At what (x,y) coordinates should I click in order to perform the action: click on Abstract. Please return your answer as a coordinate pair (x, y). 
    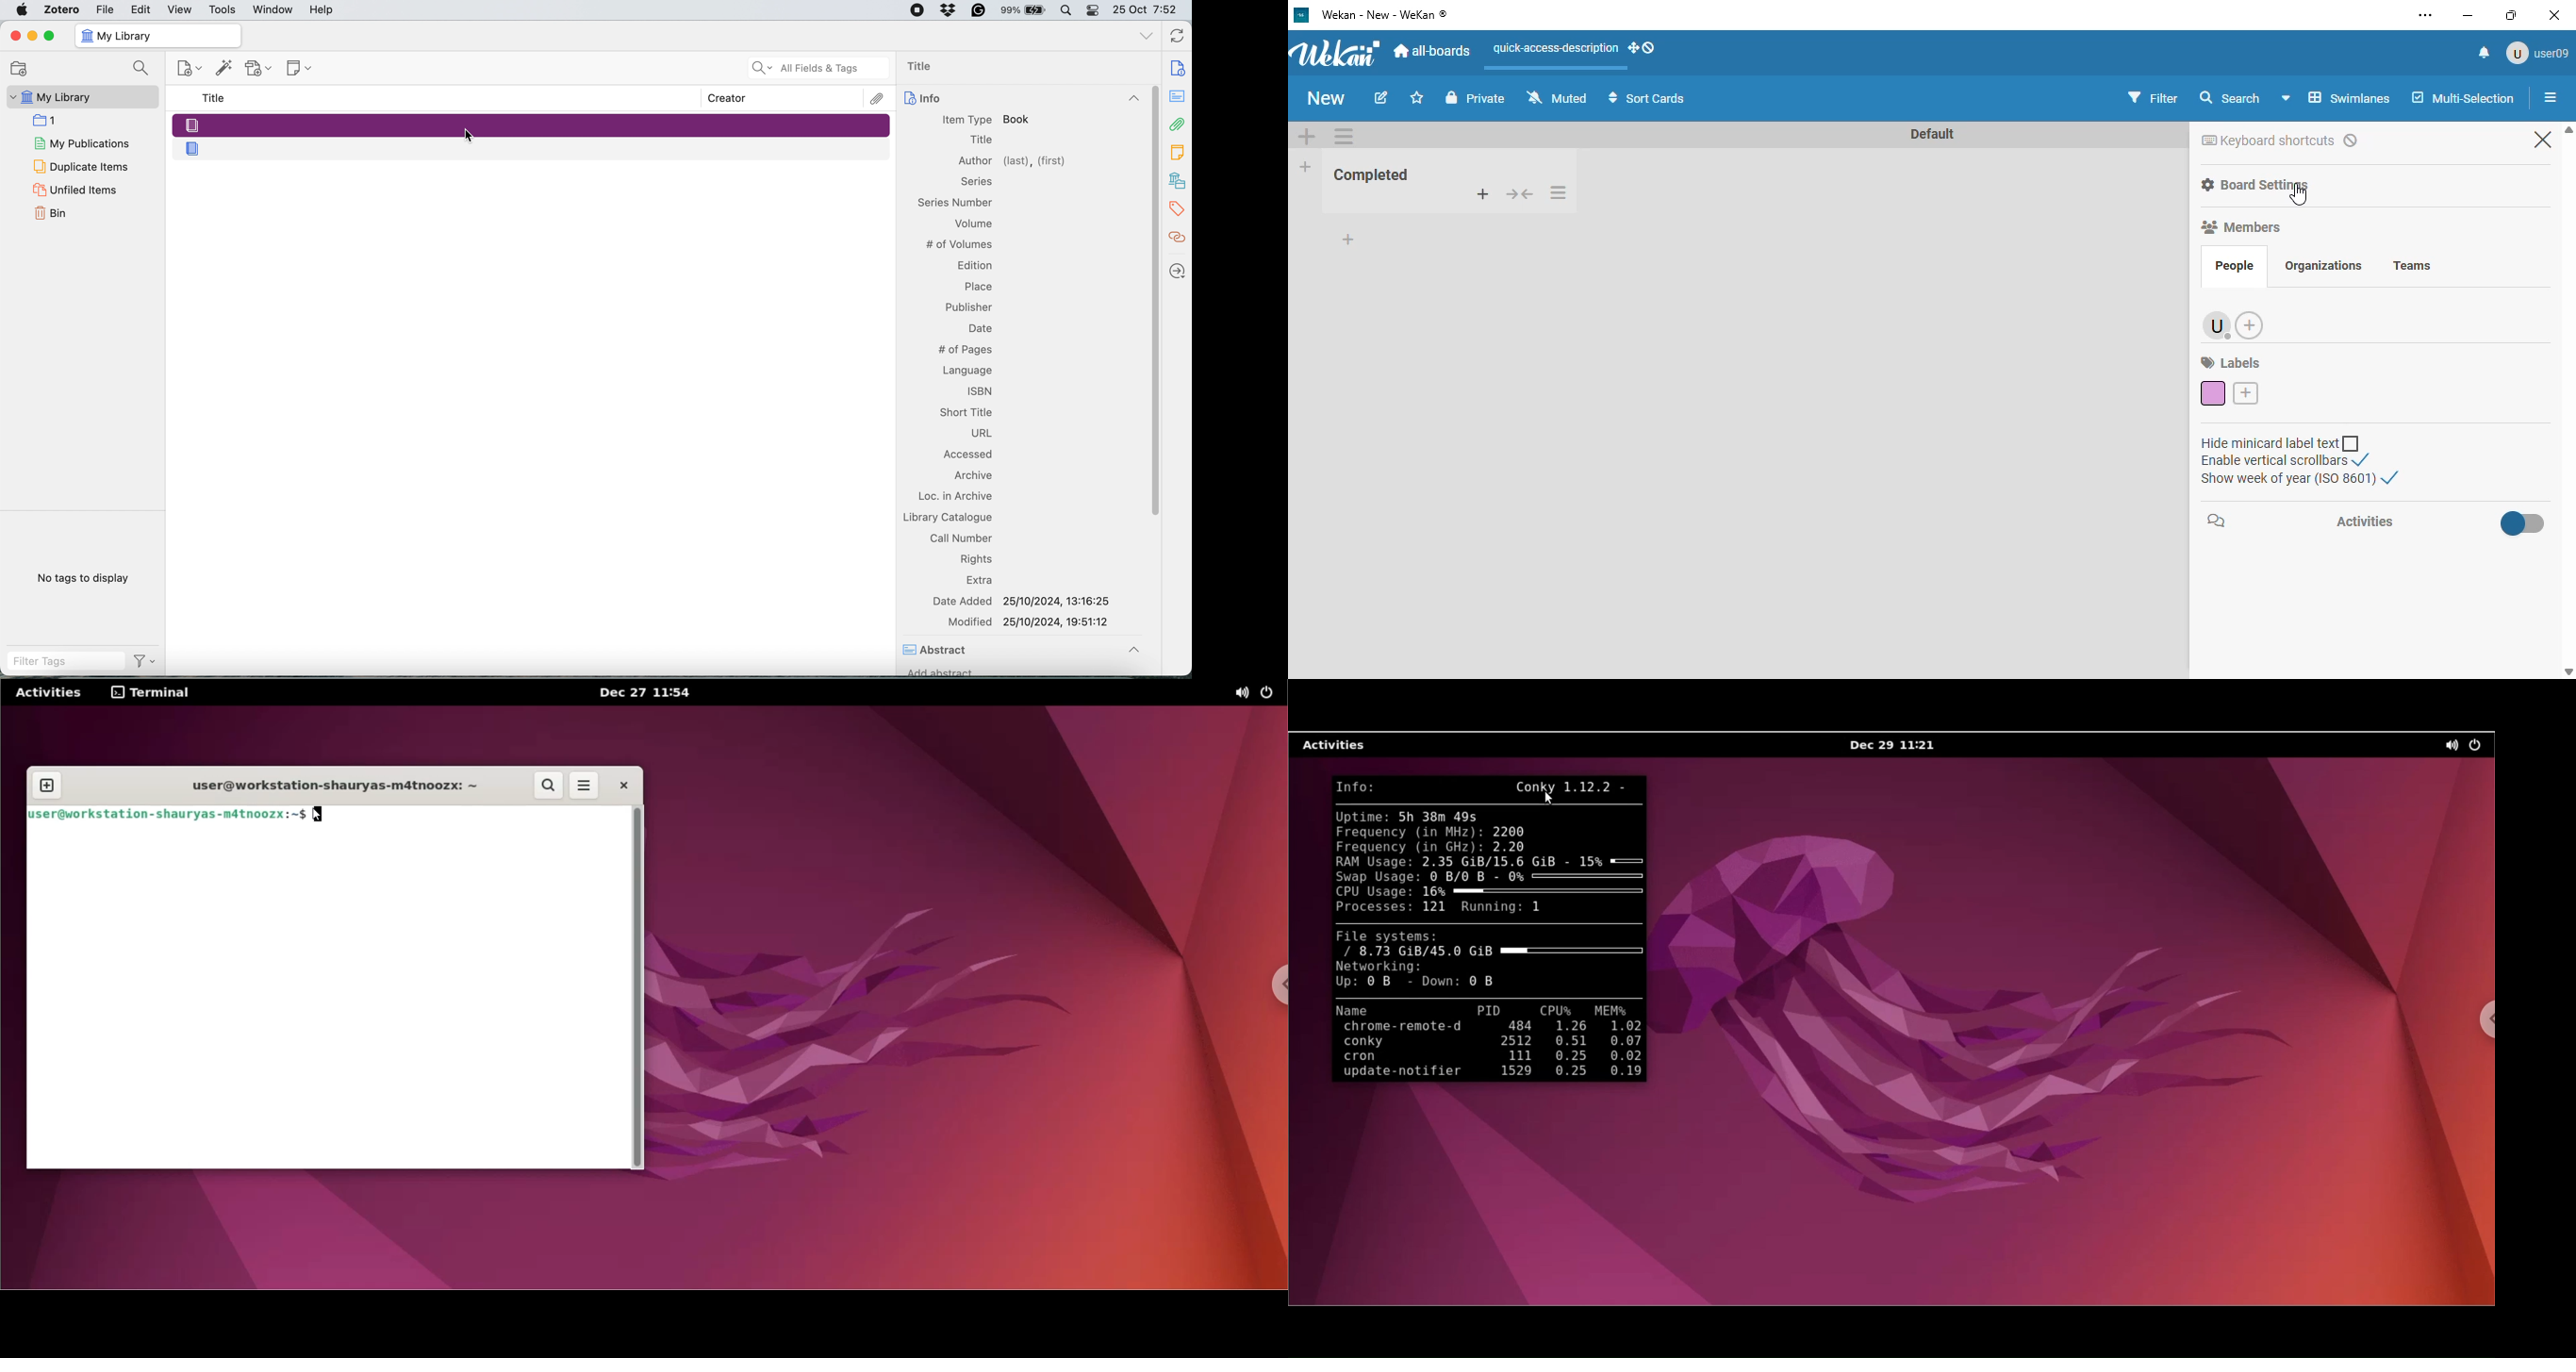
    Looking at the image, I should click on (937, 651).